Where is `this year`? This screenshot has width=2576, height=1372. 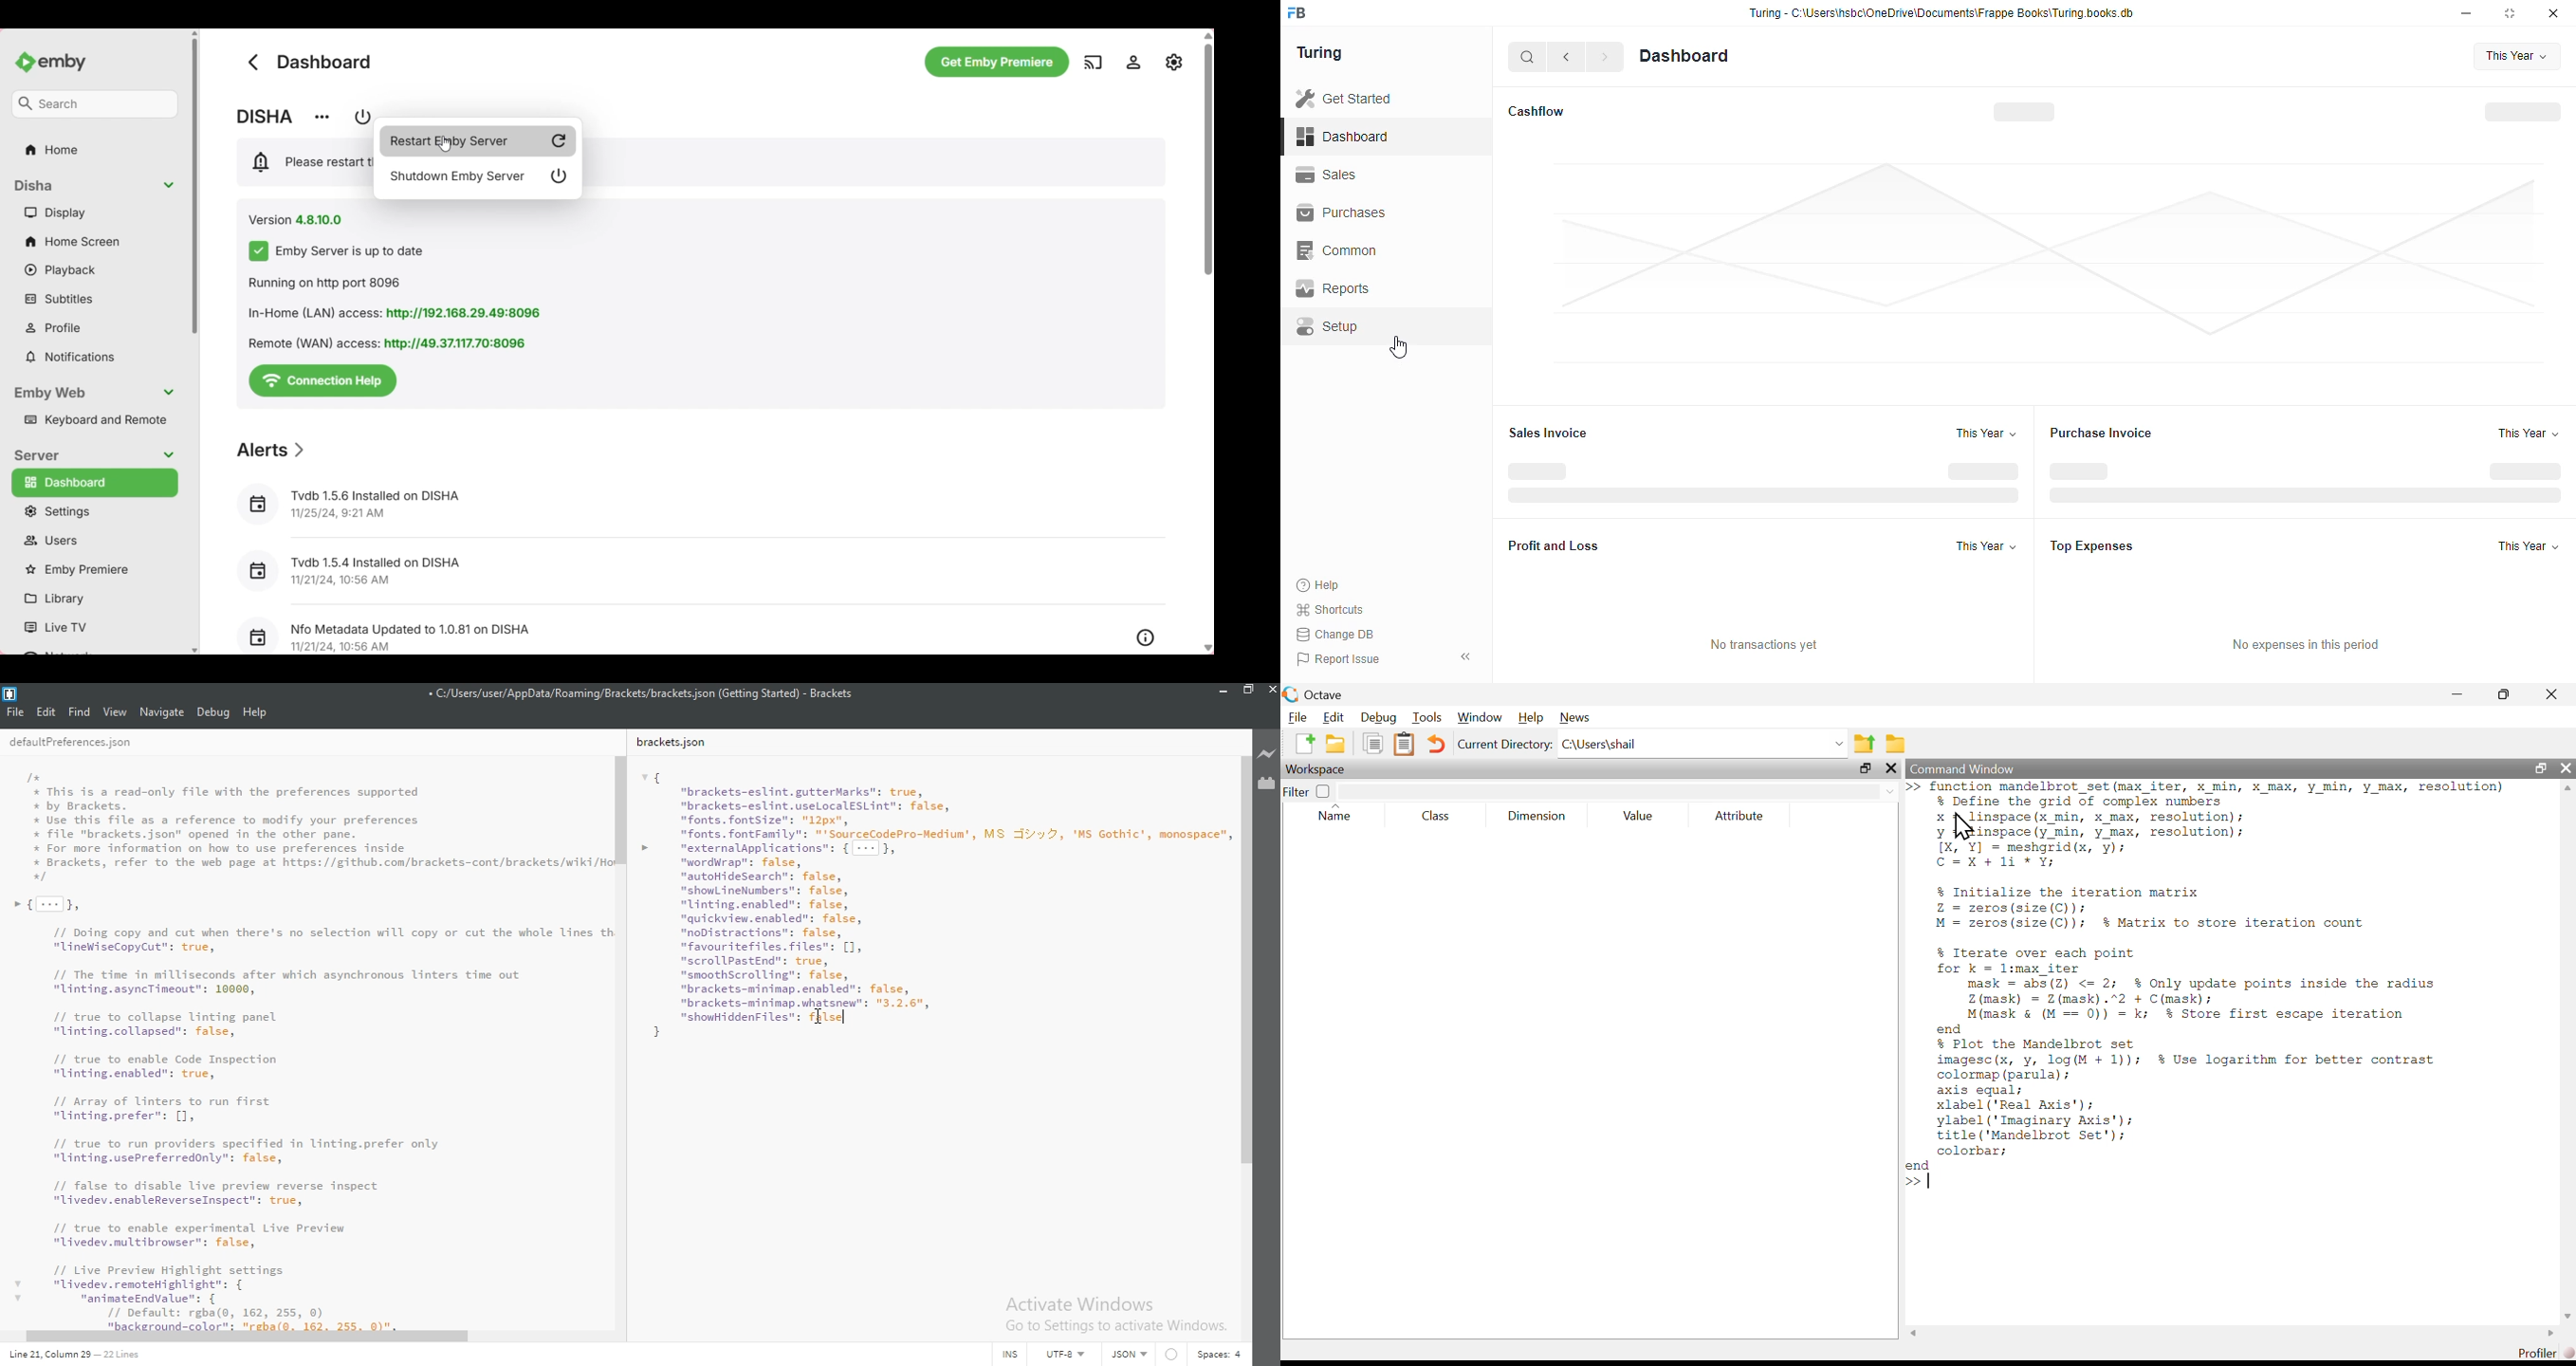
this year is located at coordinates (2528, 545).